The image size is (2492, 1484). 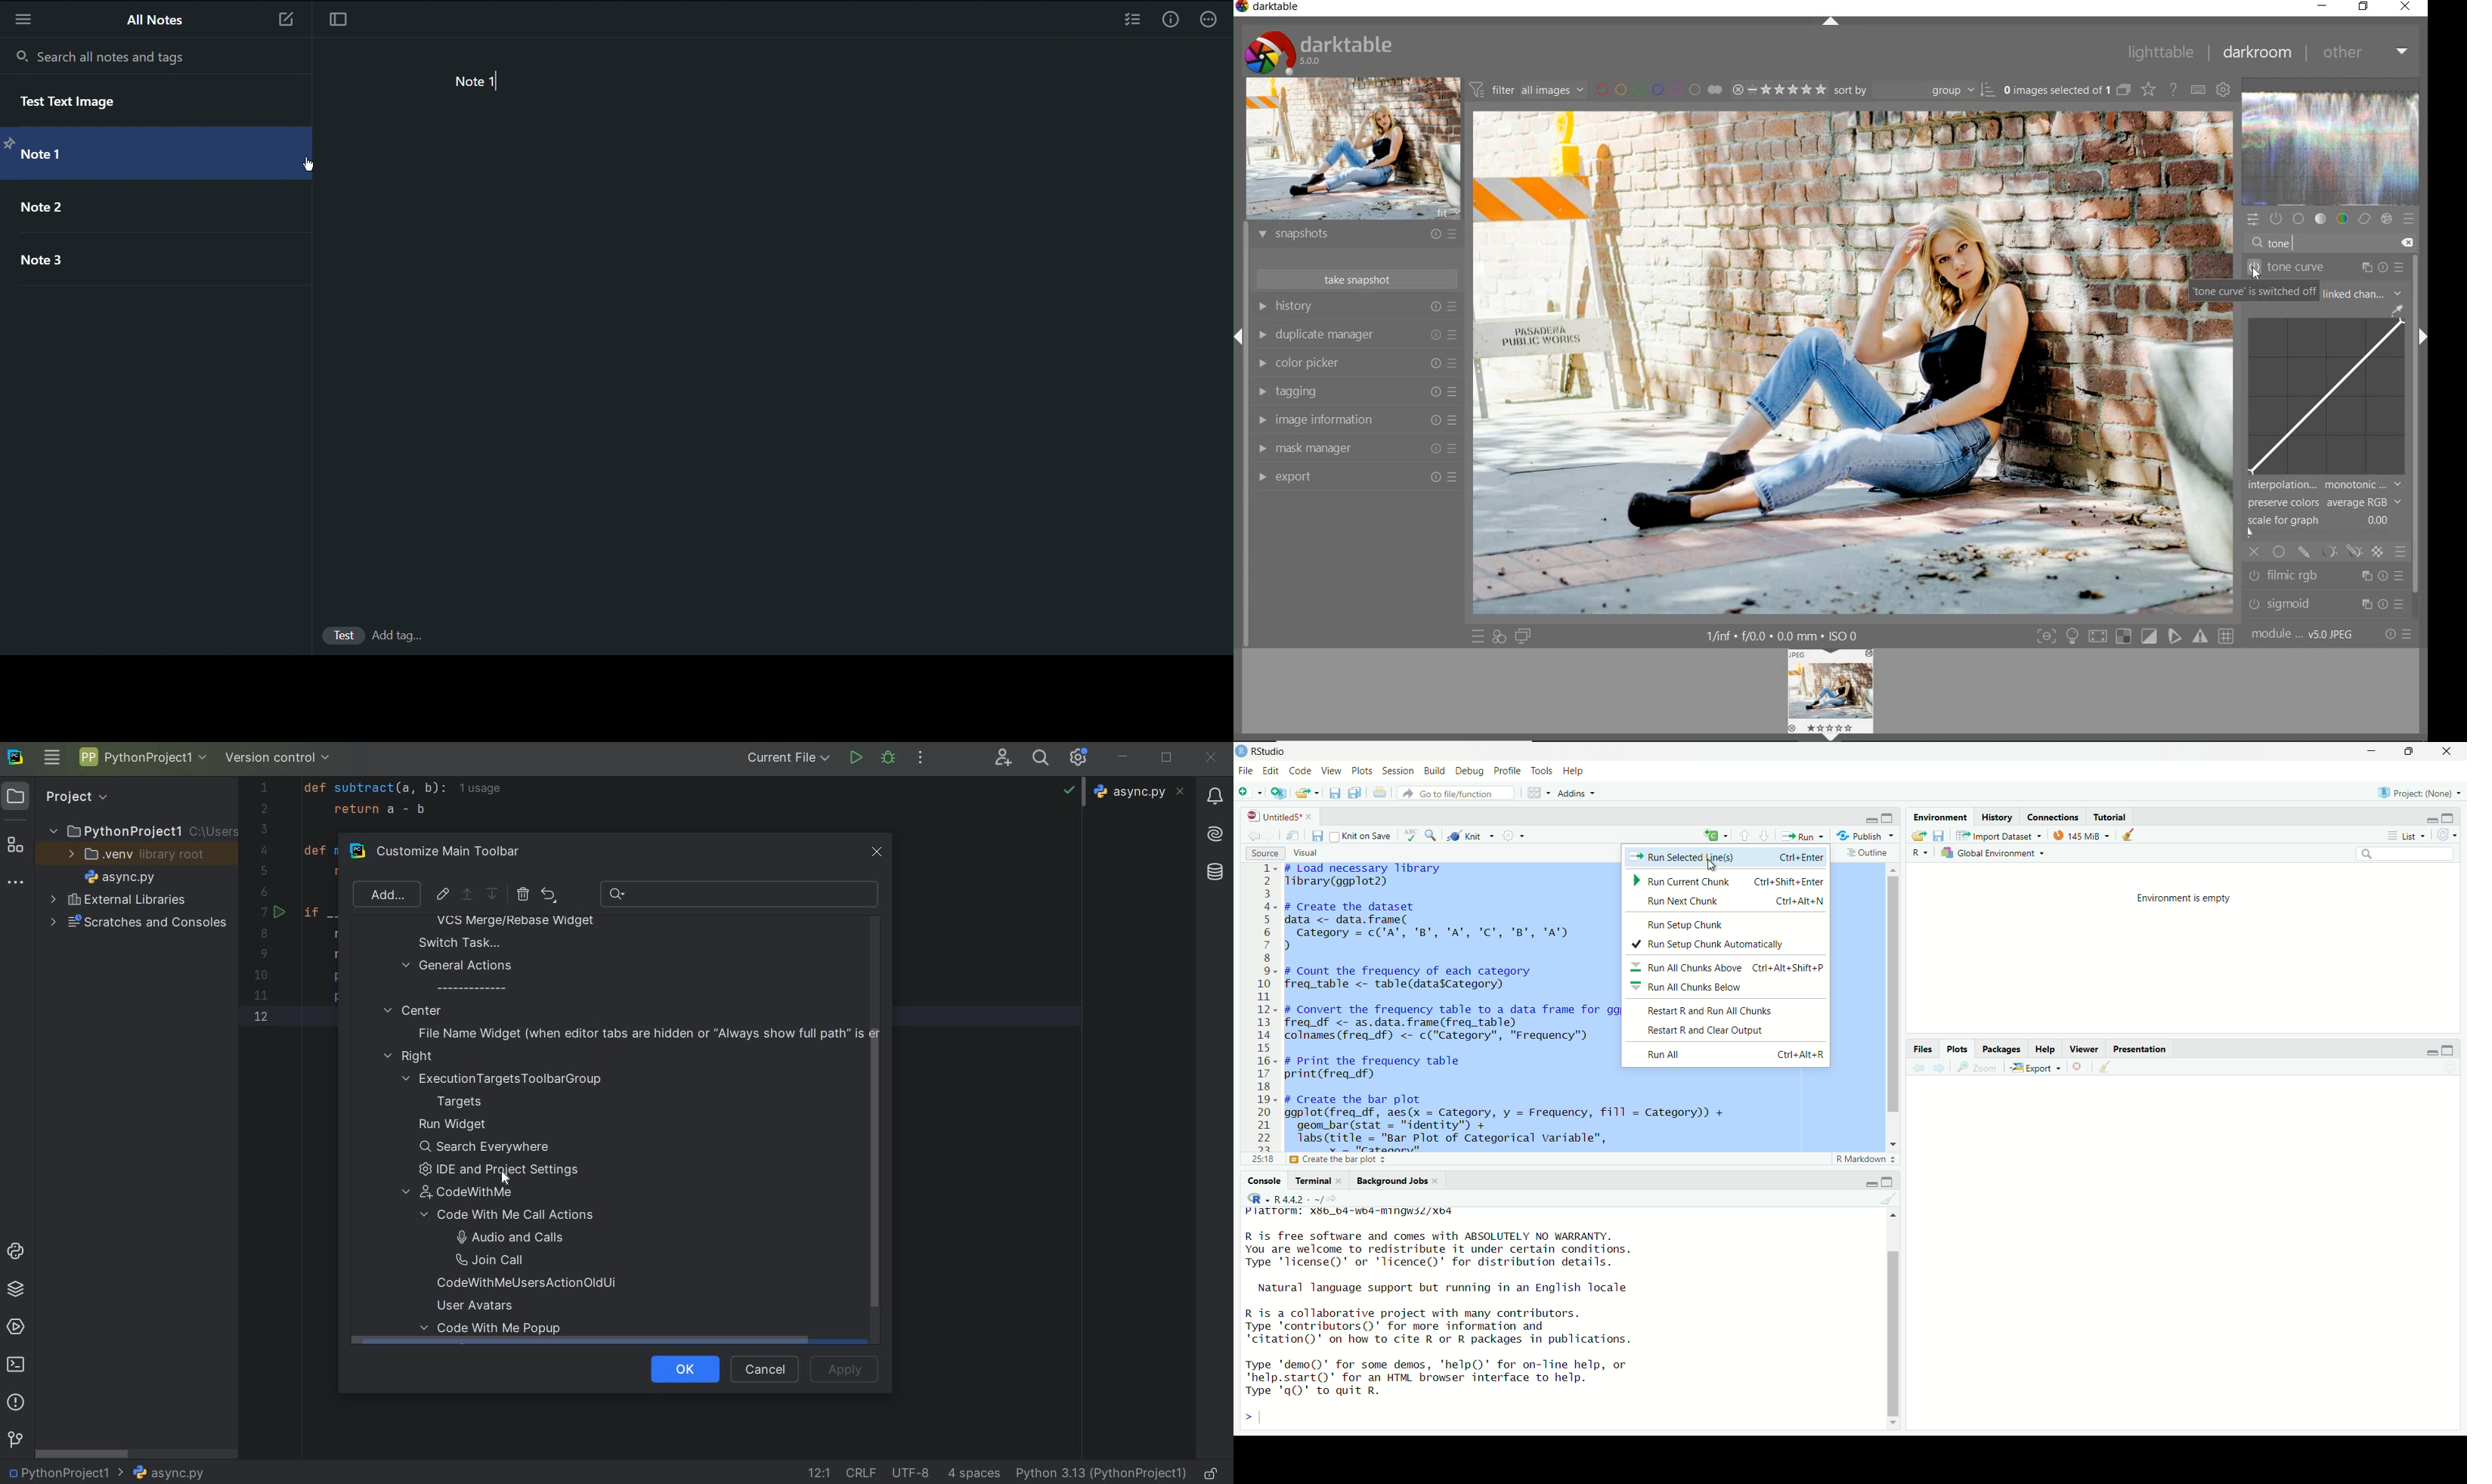 I want to click on | Restart R and Run All Chunks, so click(x=1729, y=1009).